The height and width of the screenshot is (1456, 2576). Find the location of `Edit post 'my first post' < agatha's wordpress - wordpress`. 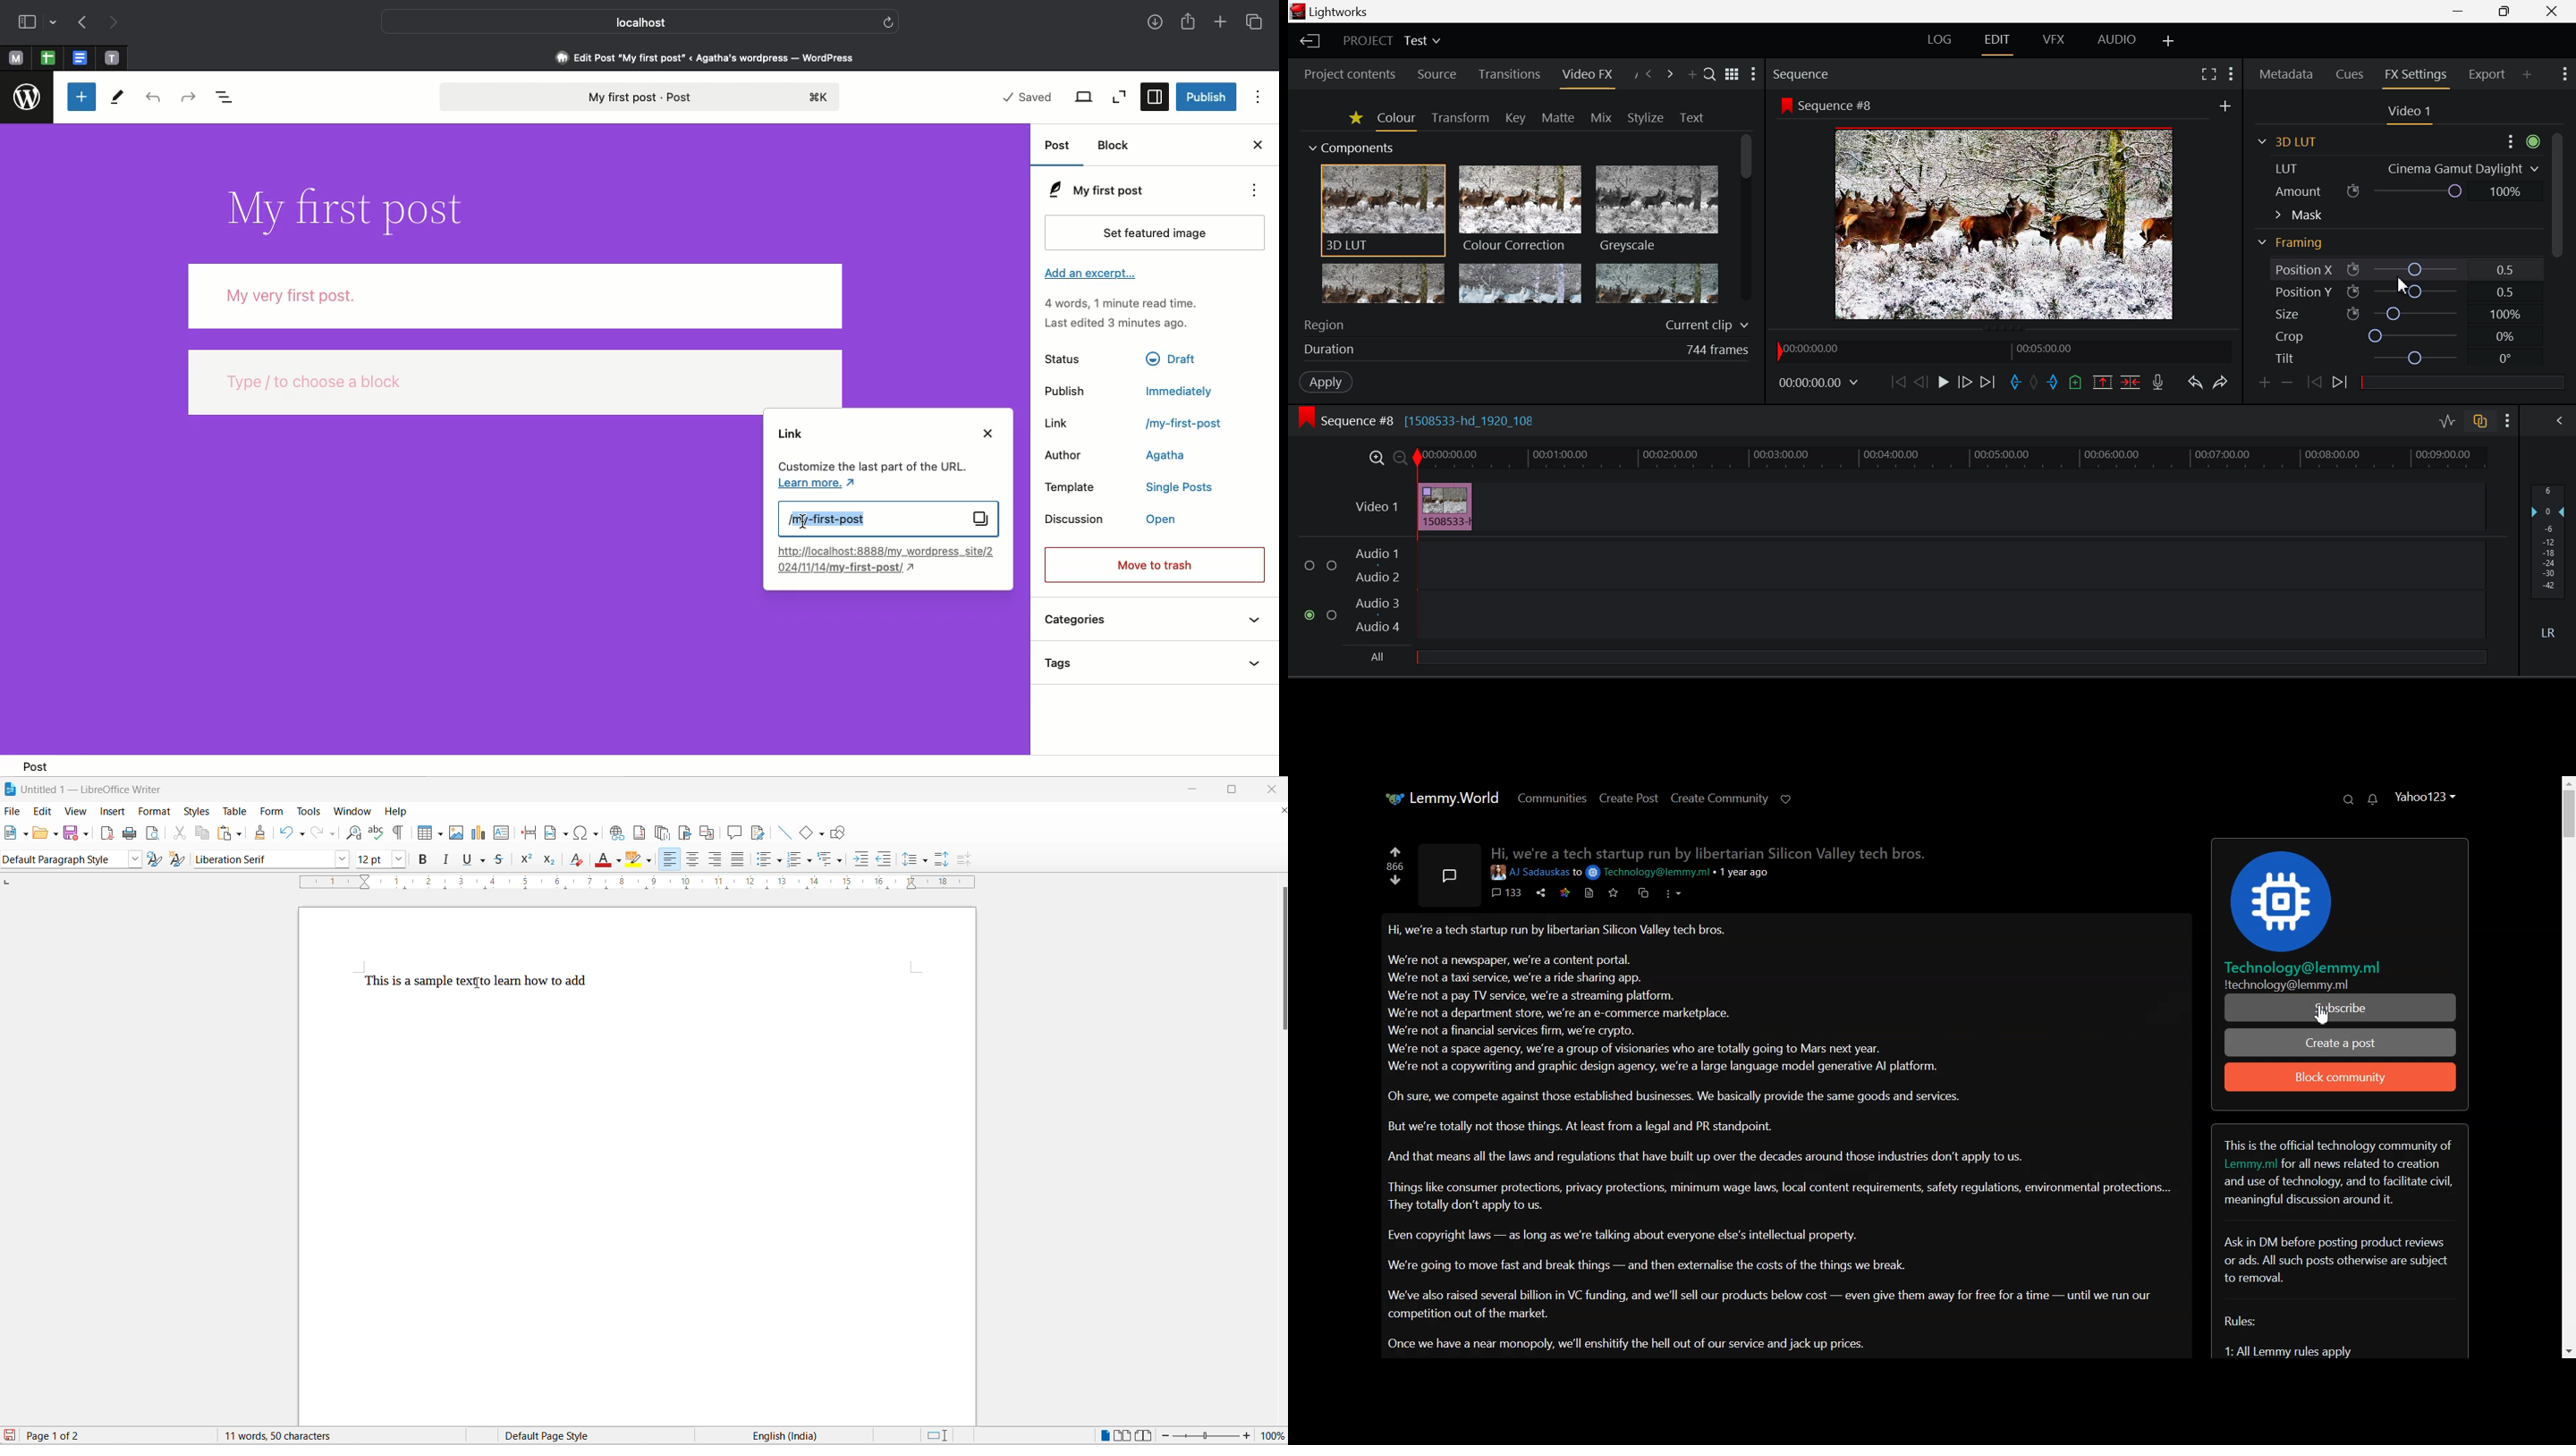

Edit post 'my first post' < agatha's wordpress - wordpress is located at coordinates (705, 57).